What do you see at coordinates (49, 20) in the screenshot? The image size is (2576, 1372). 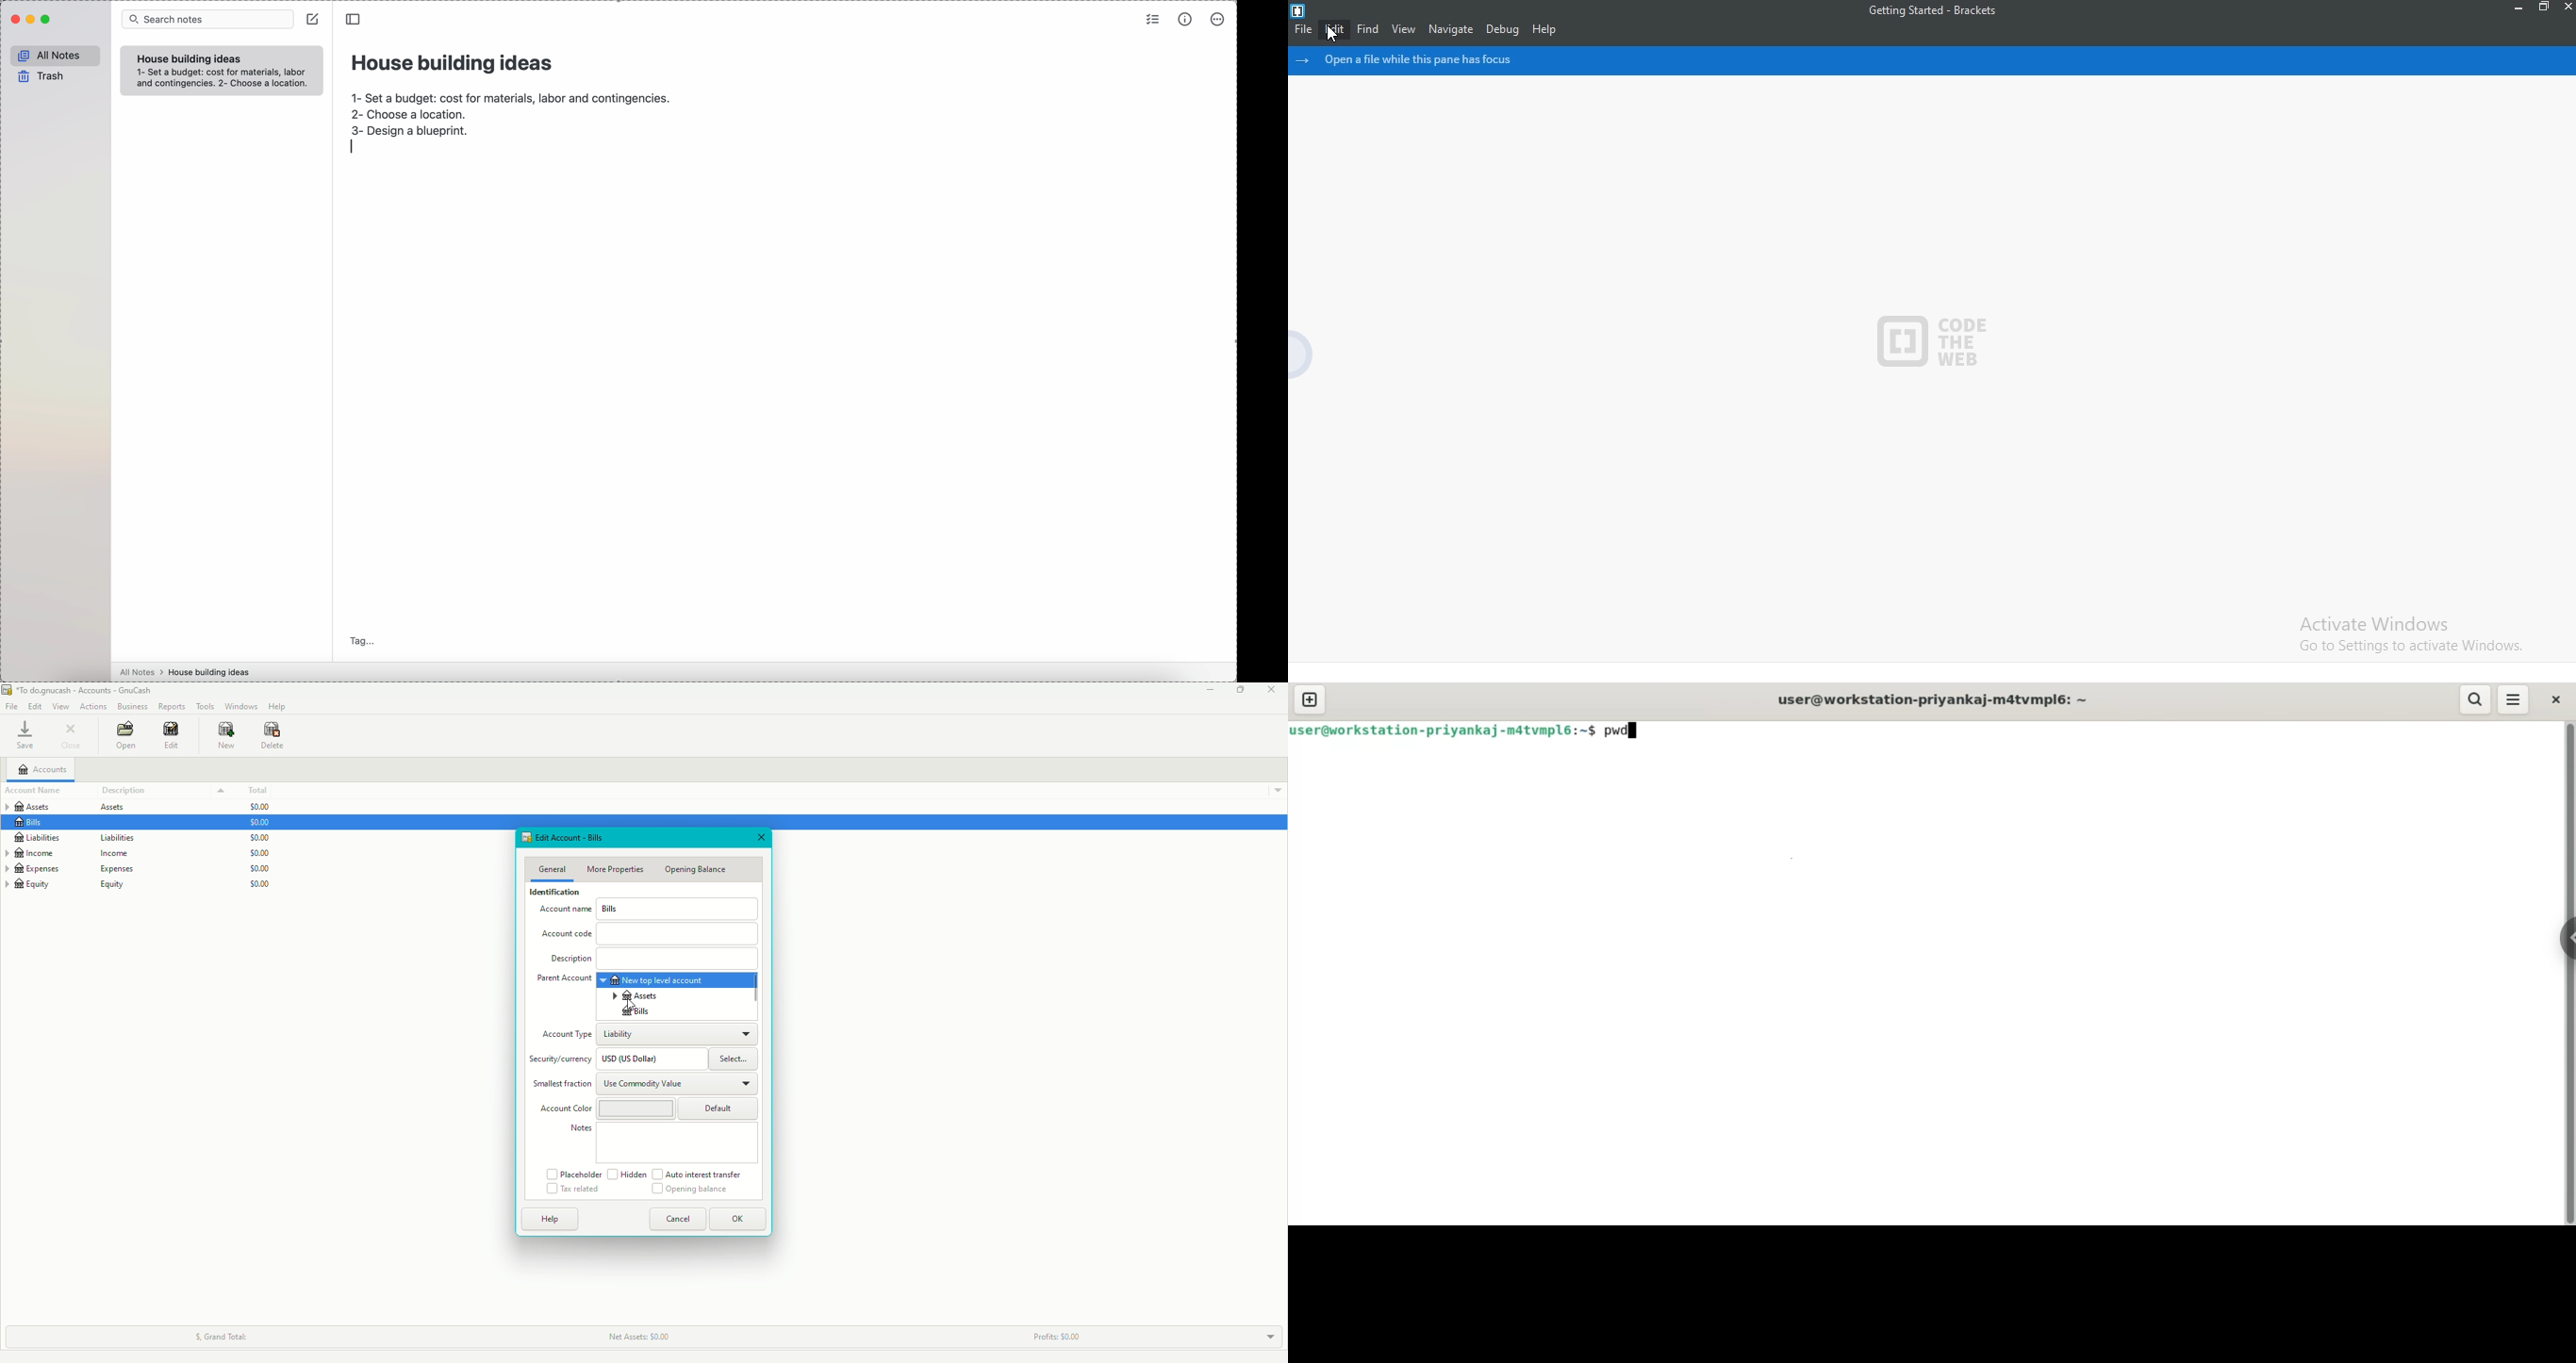 I see `maximize Simplenote` at bounding box center [49, 20].